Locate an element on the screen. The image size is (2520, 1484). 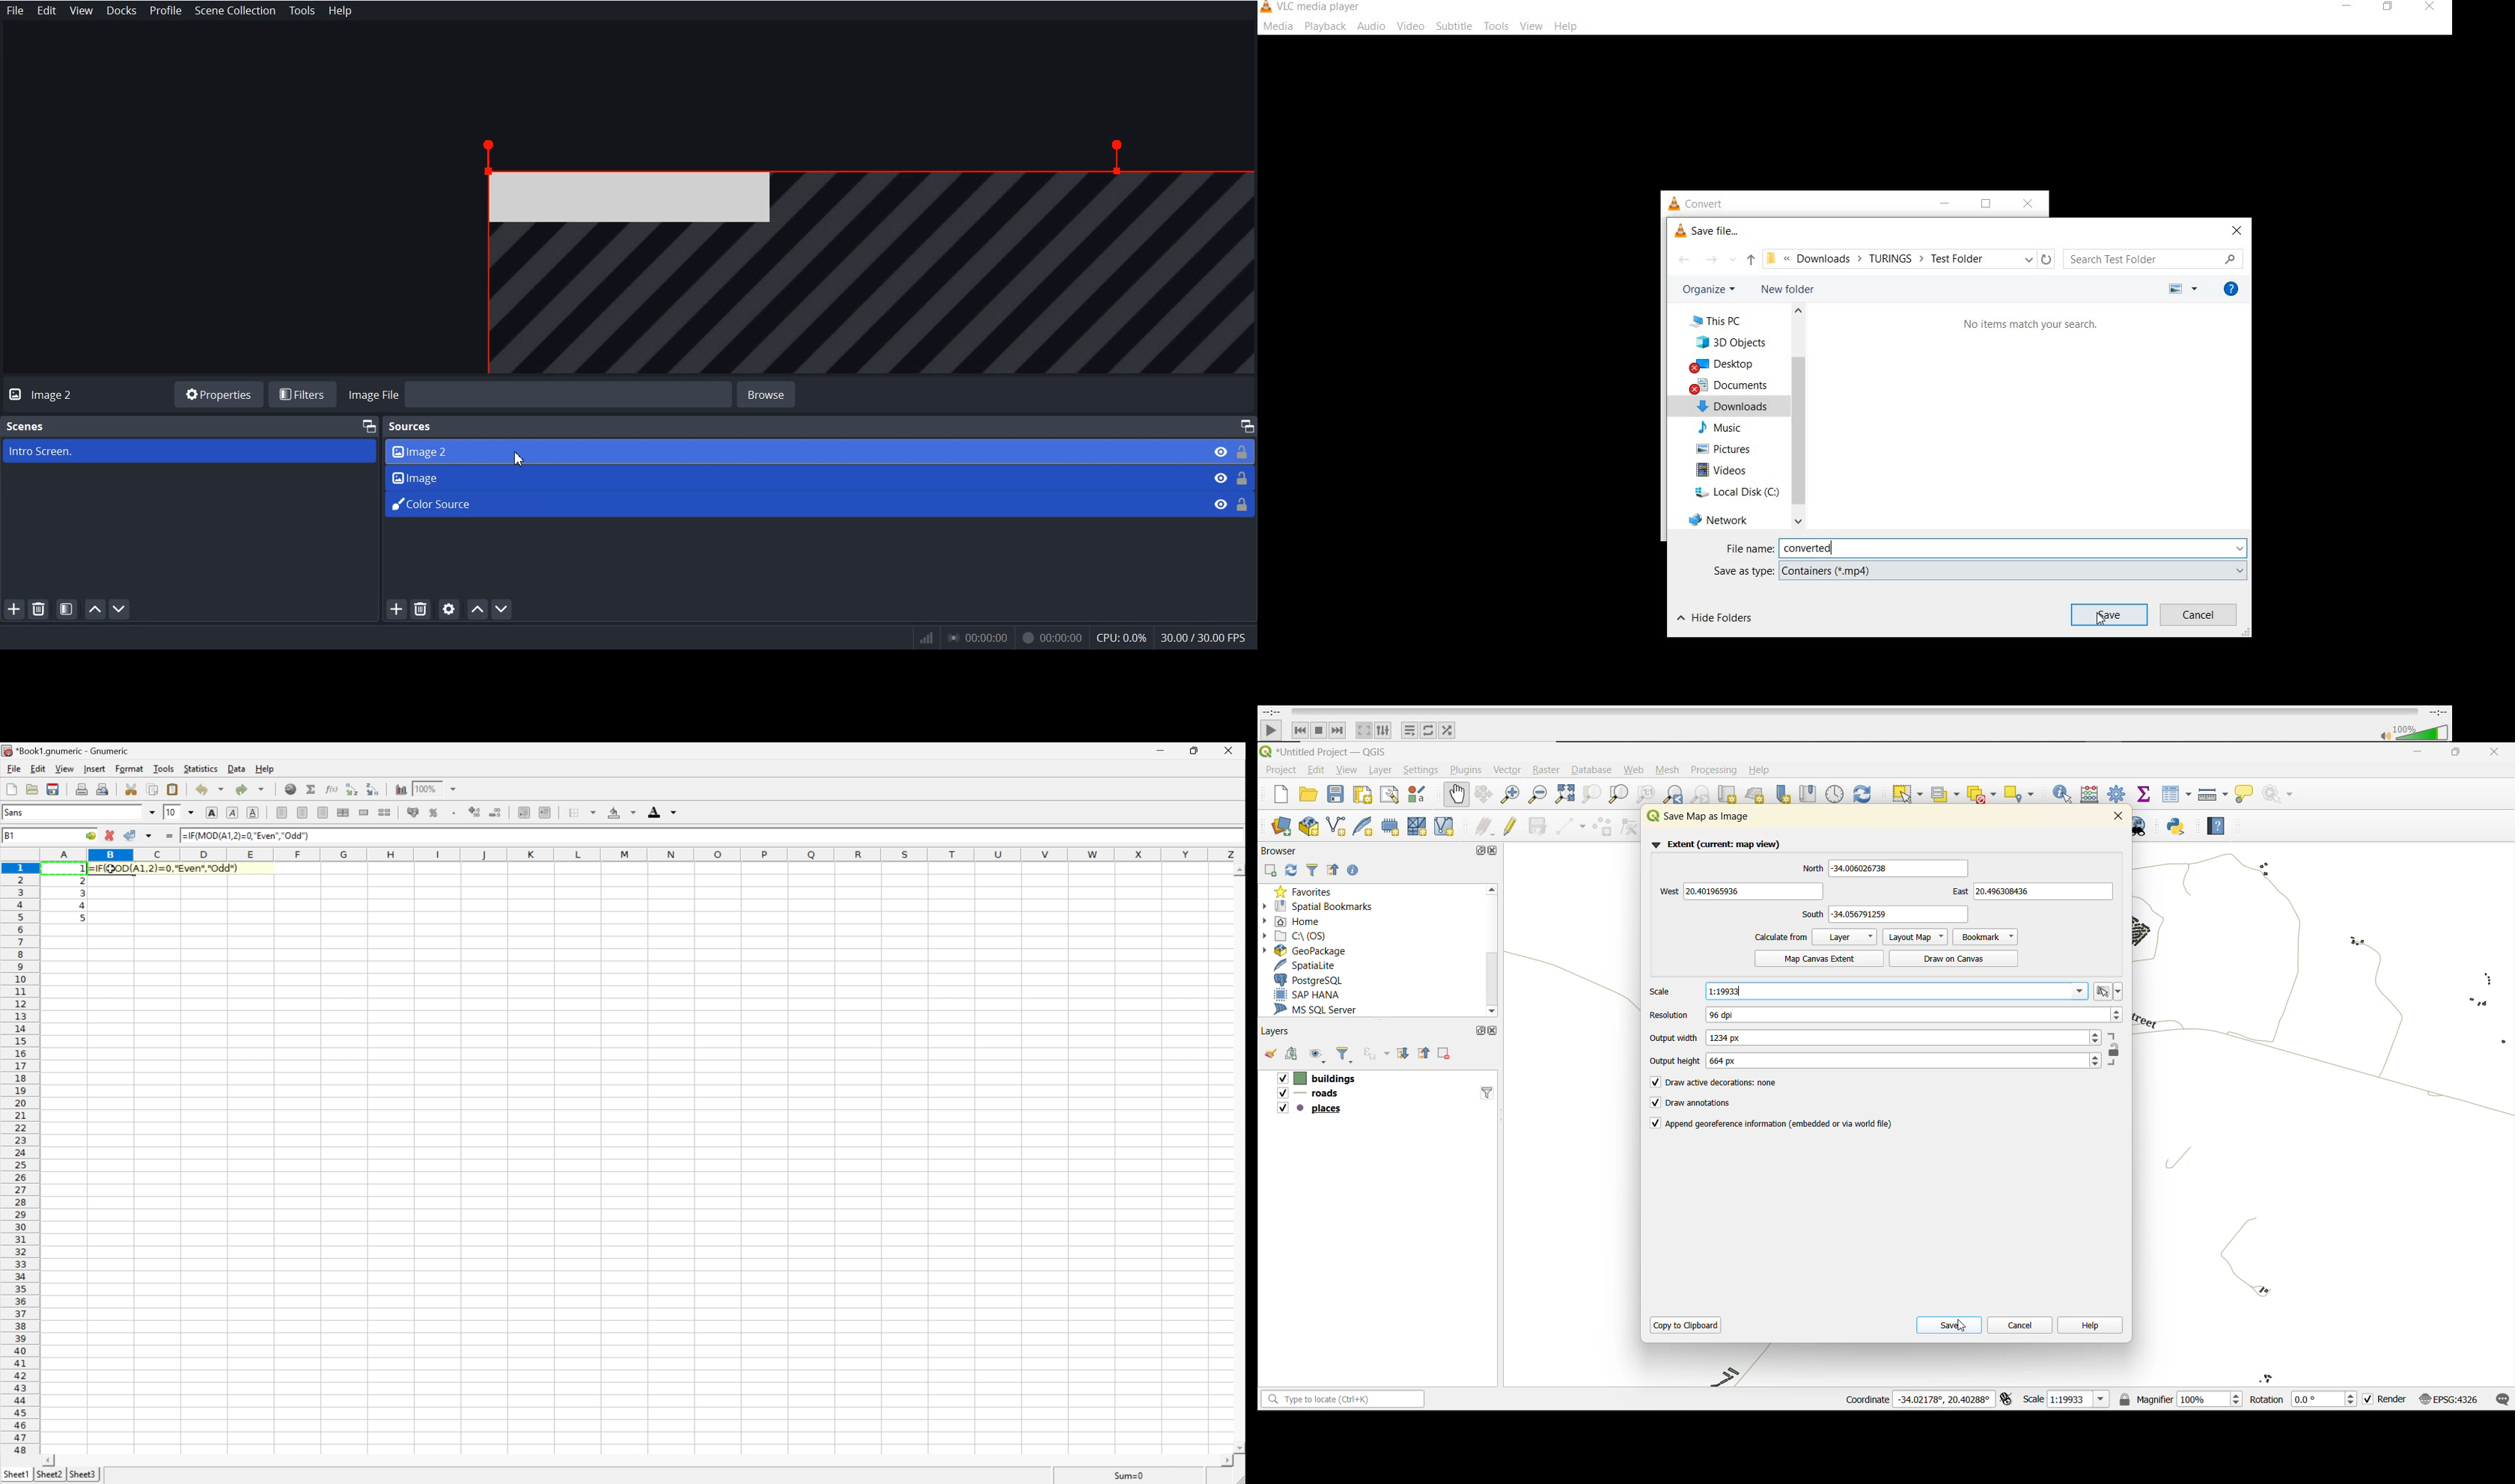
mesh is located at coordinates (1666, 772).